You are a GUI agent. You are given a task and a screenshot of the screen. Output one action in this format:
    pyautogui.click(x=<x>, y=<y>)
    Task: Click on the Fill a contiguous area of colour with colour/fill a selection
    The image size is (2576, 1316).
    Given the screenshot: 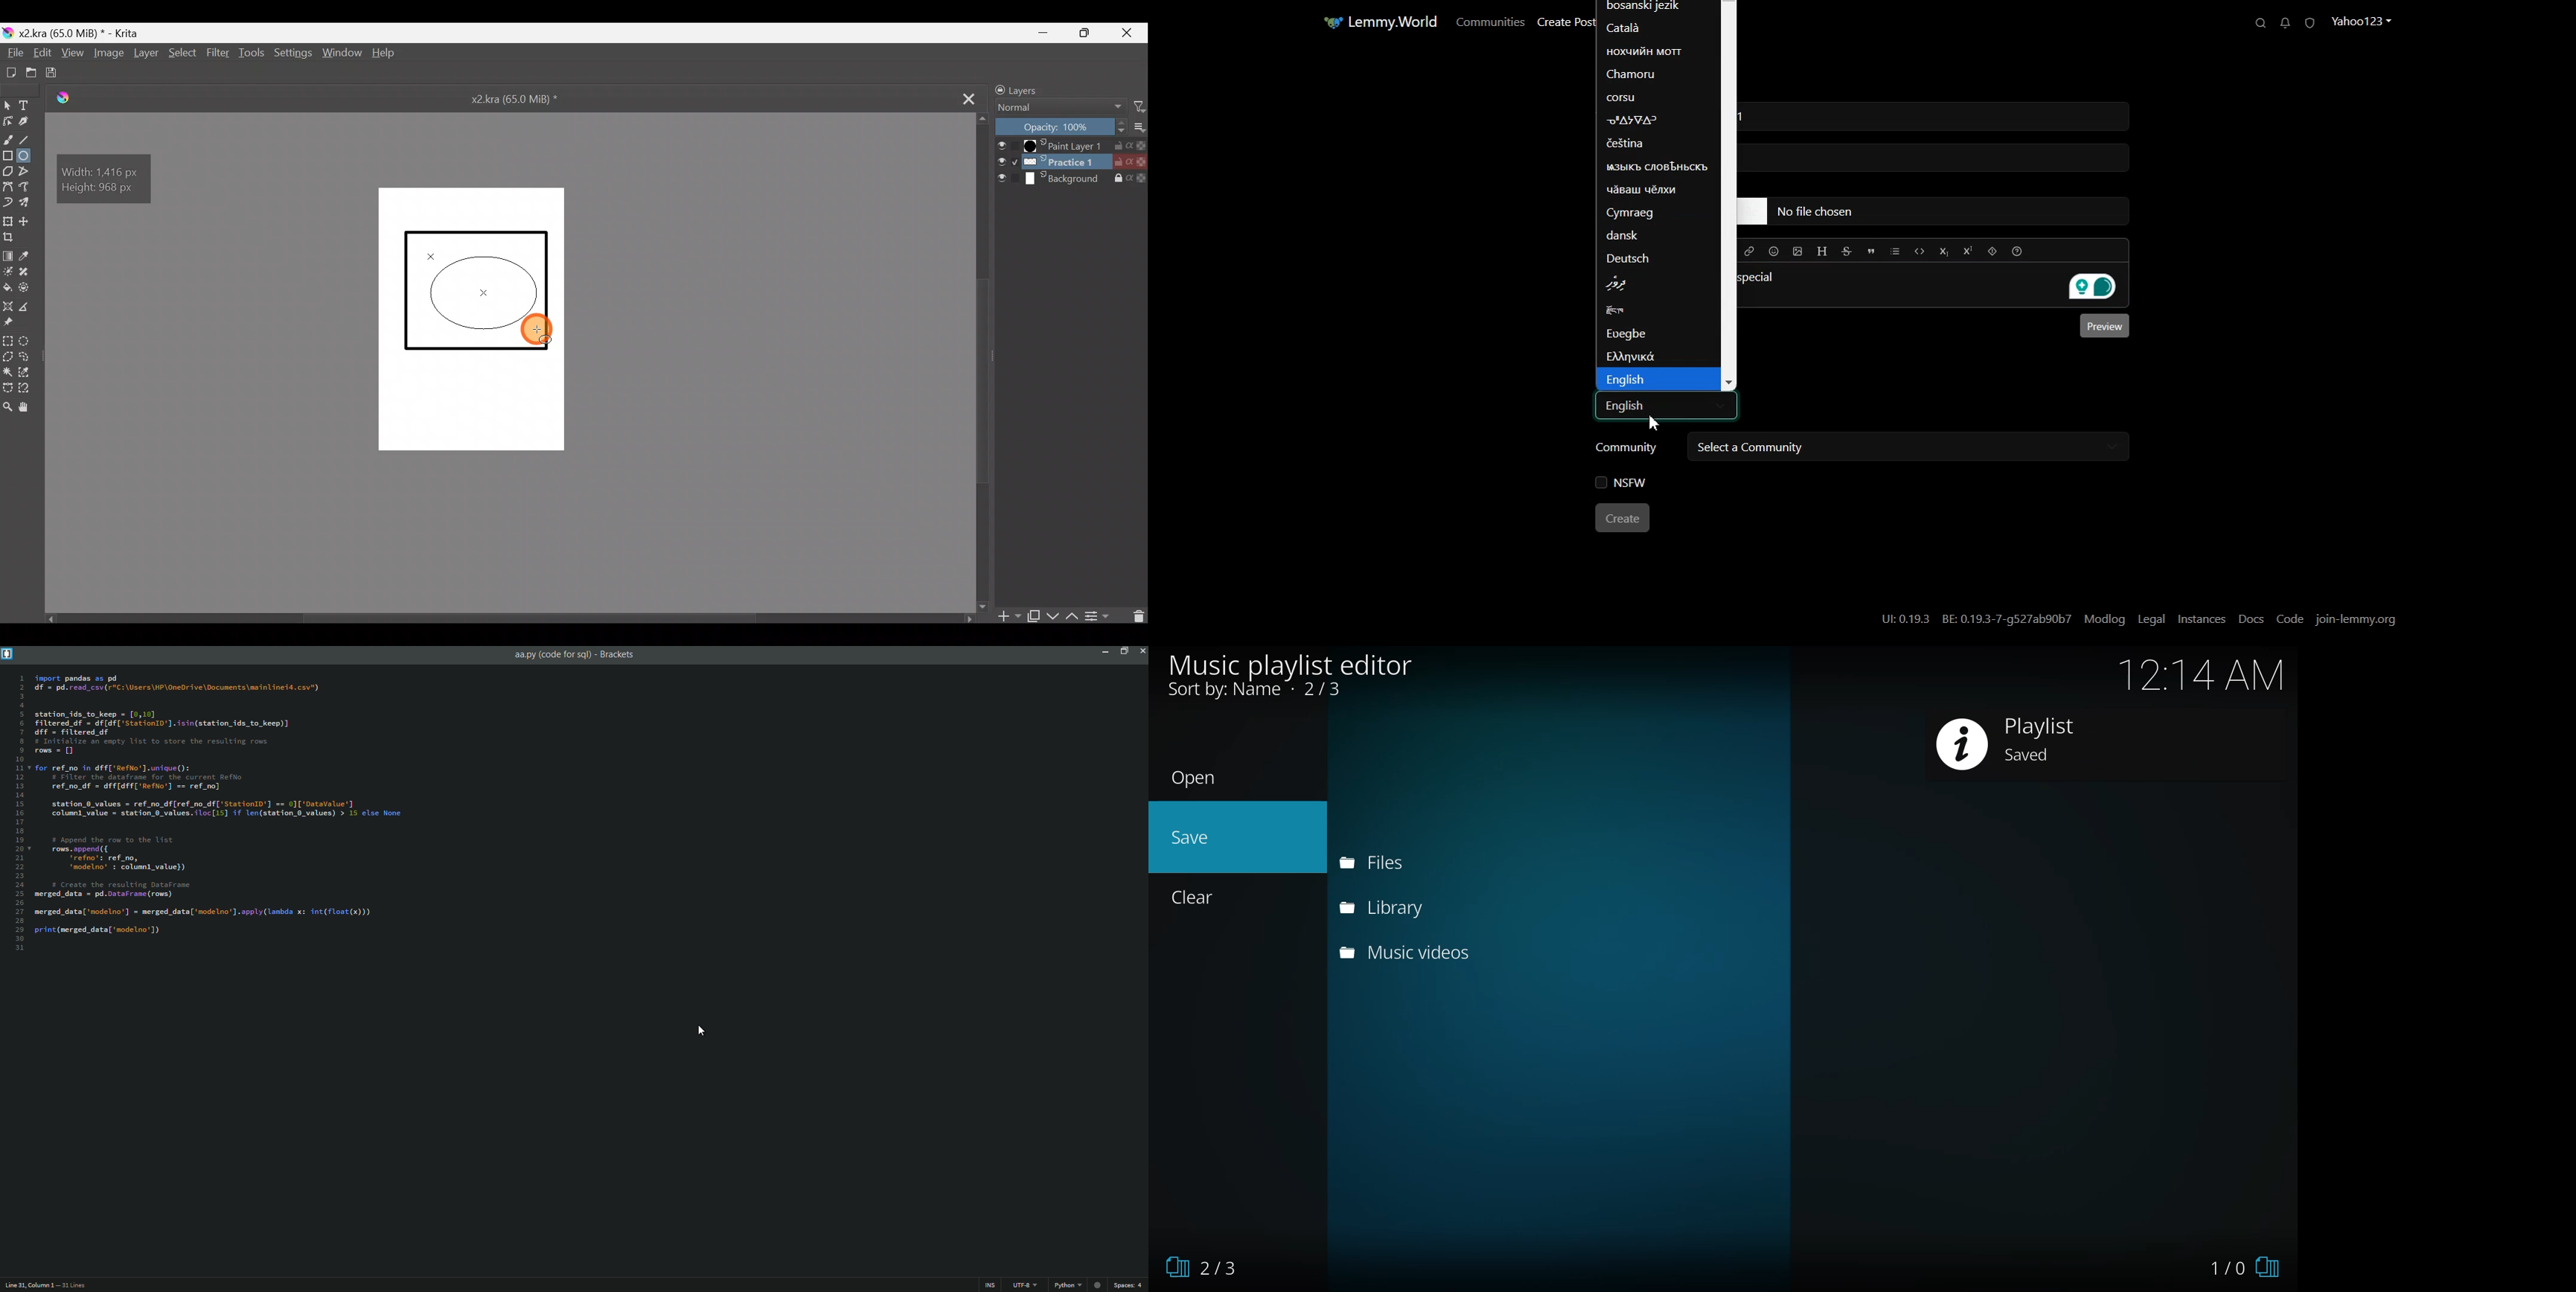 What is the action you would take?
    pyautogui.click(x=7, y=288)
    